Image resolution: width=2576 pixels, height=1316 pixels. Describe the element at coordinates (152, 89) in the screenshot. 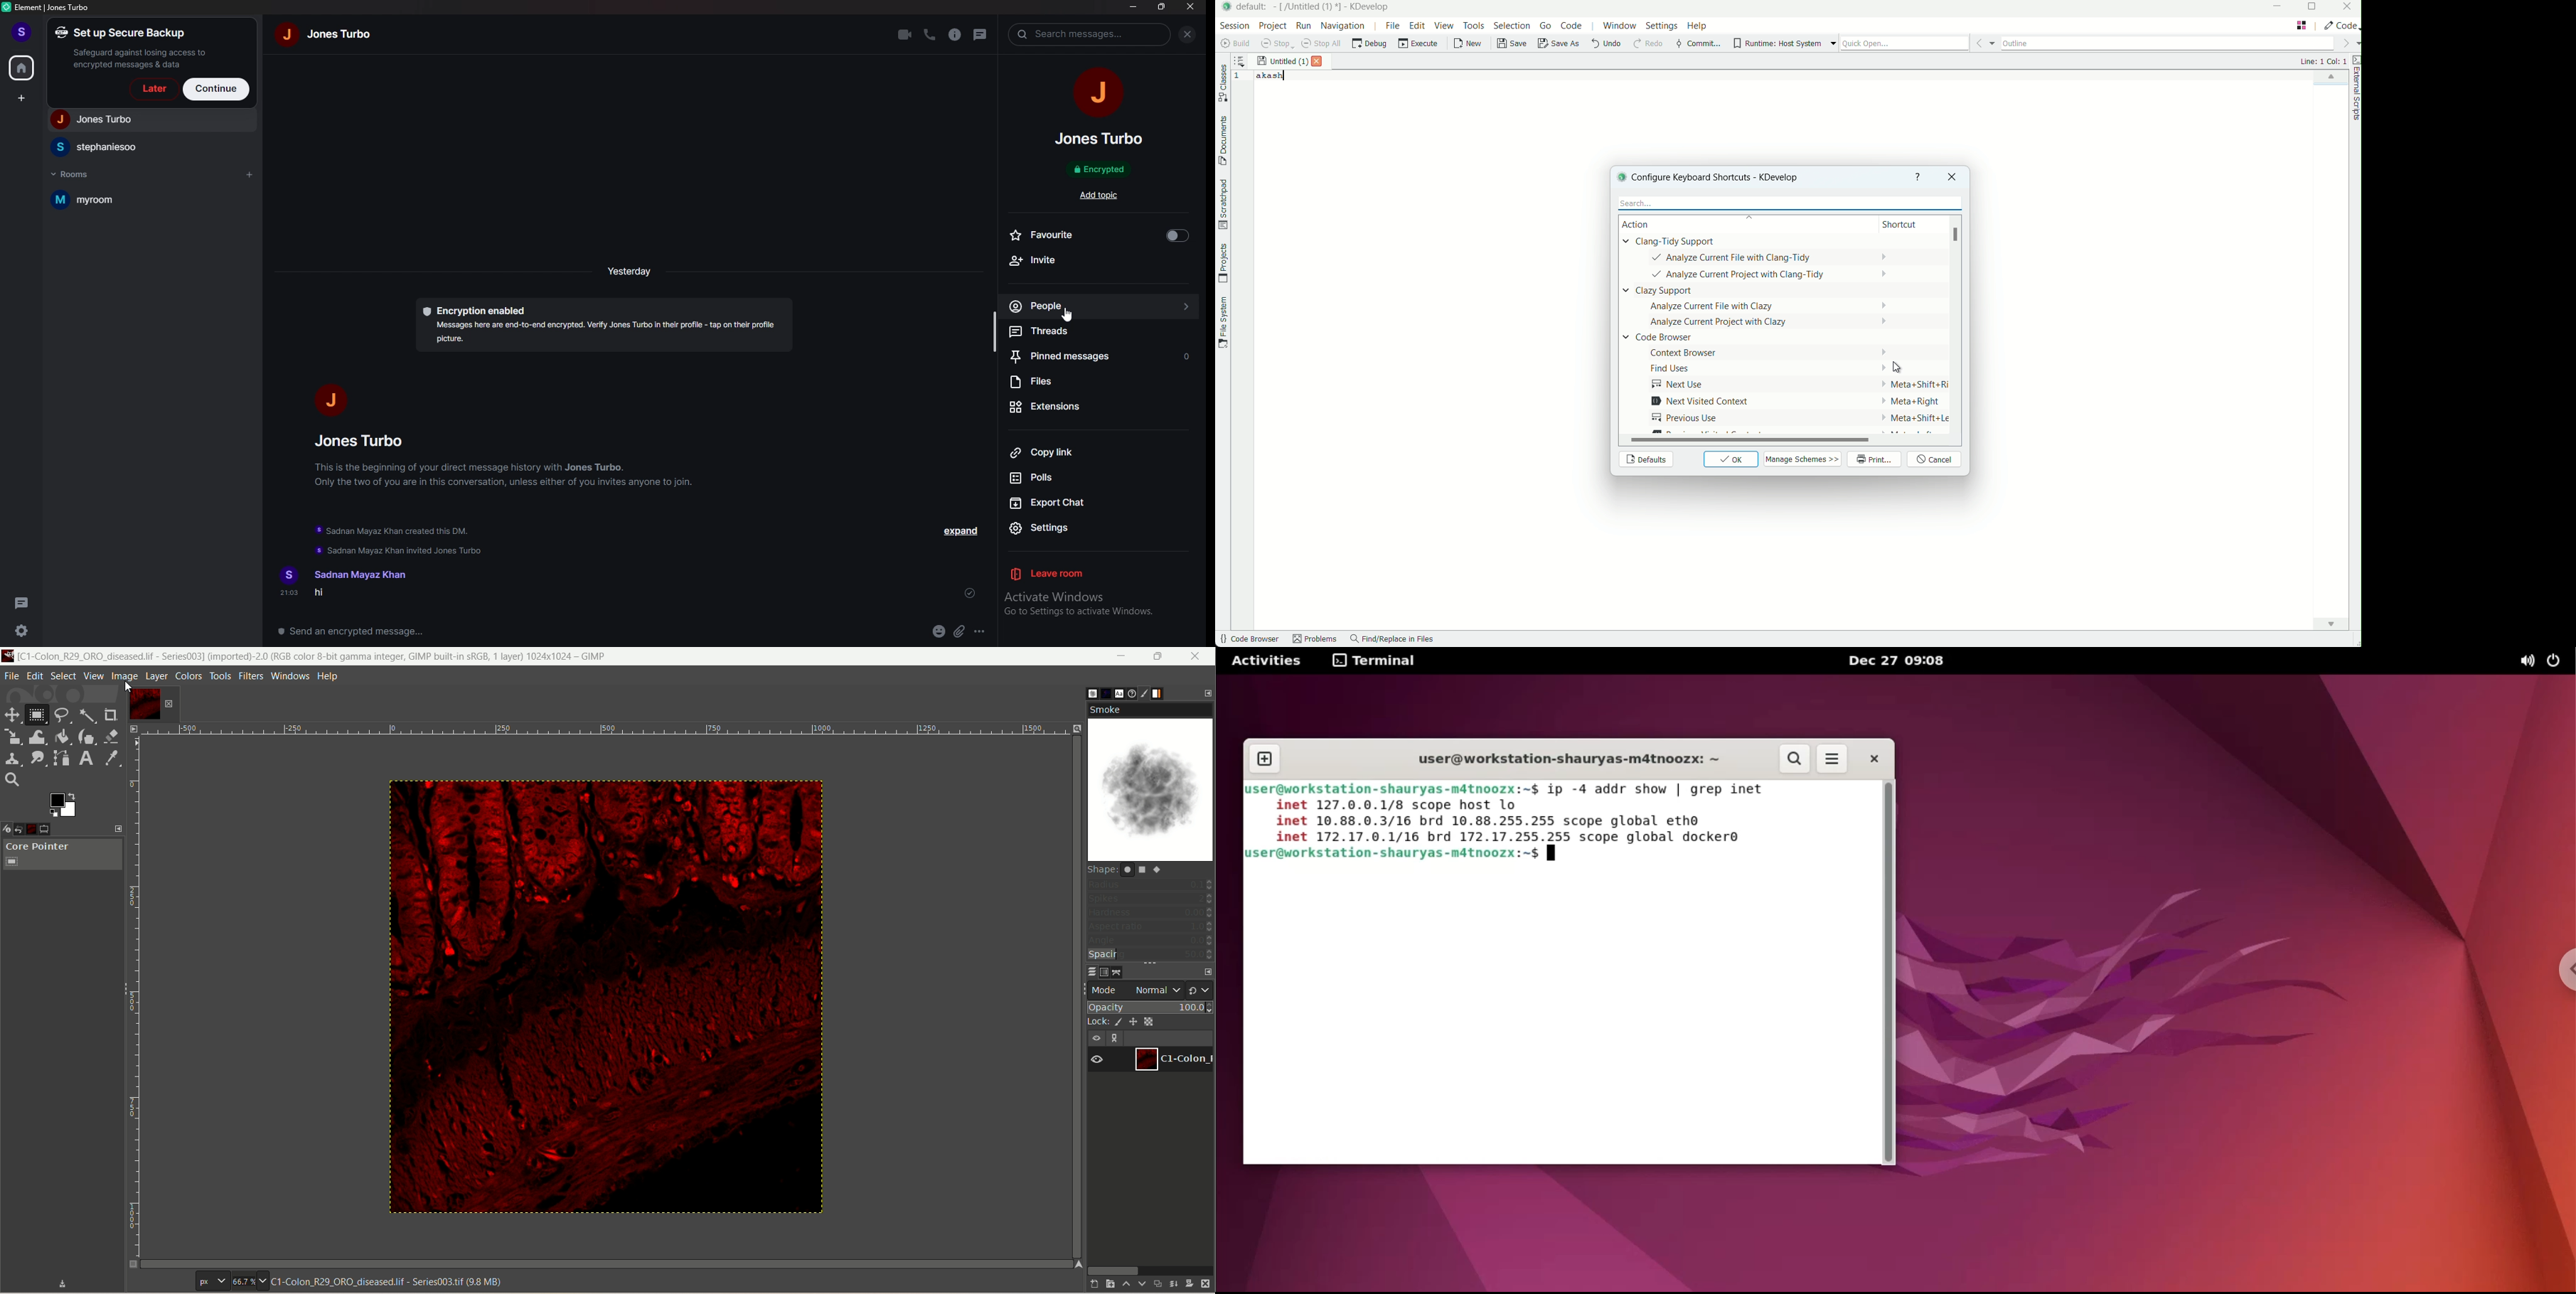

I see `later` at that location.